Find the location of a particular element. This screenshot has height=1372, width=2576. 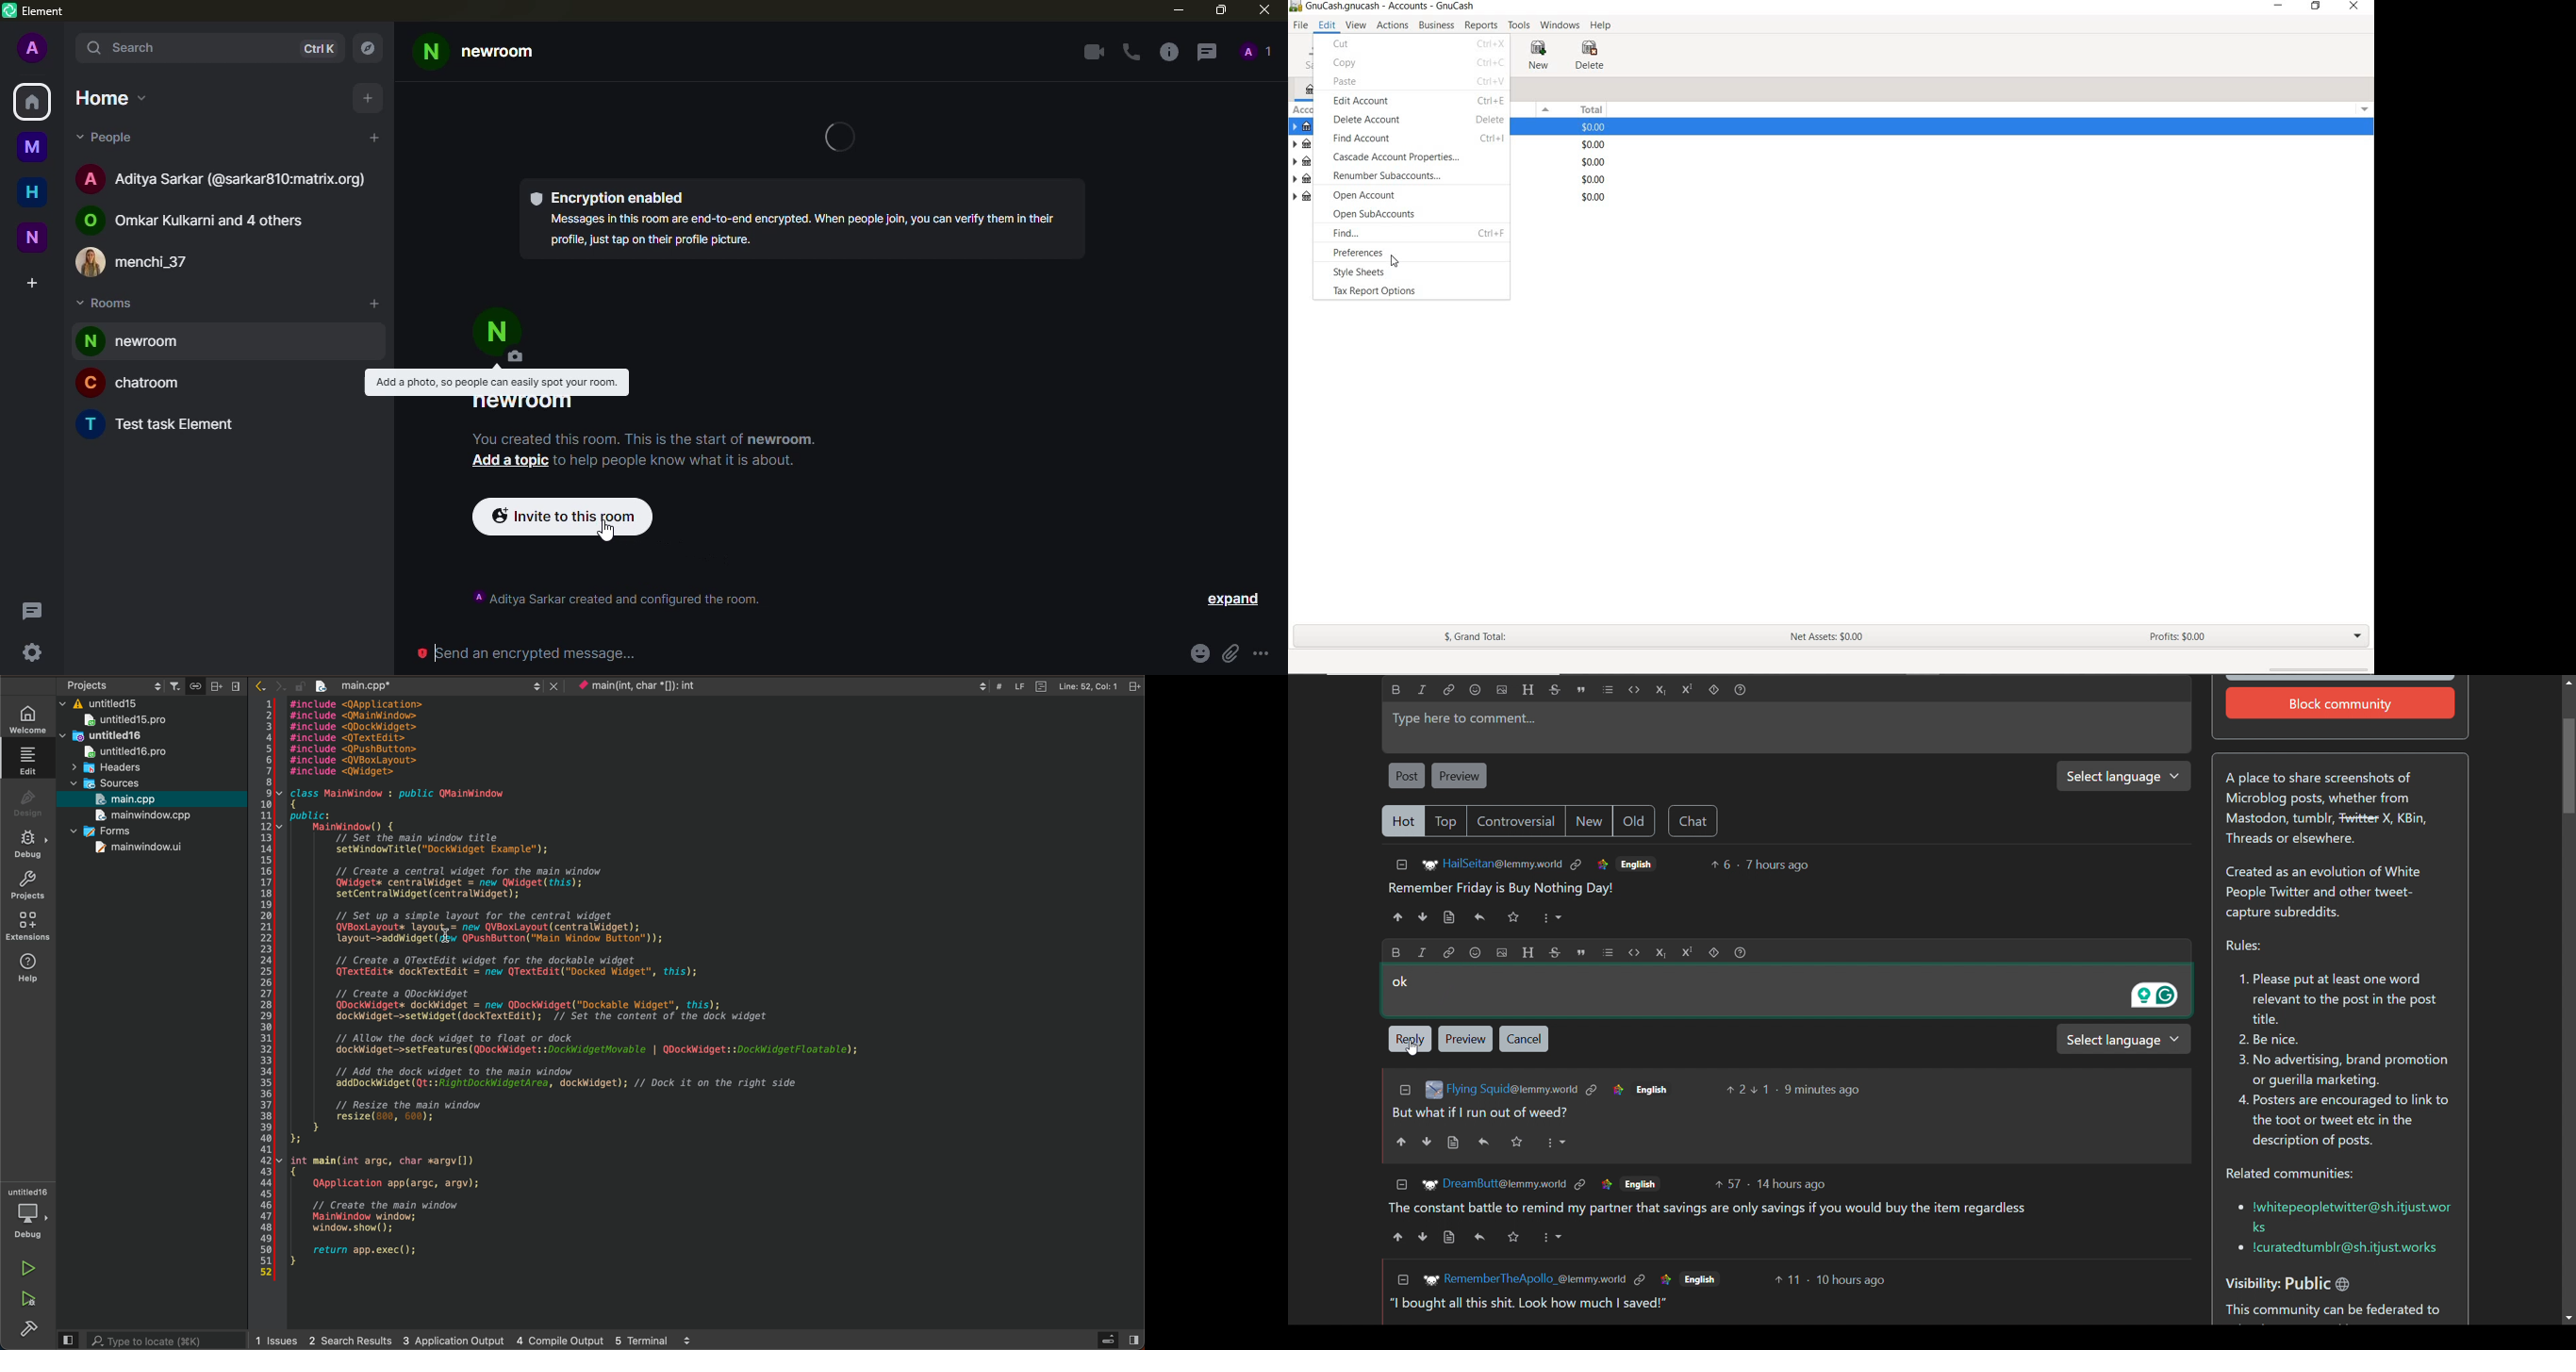

view source is located at coordinates (1448, 917).